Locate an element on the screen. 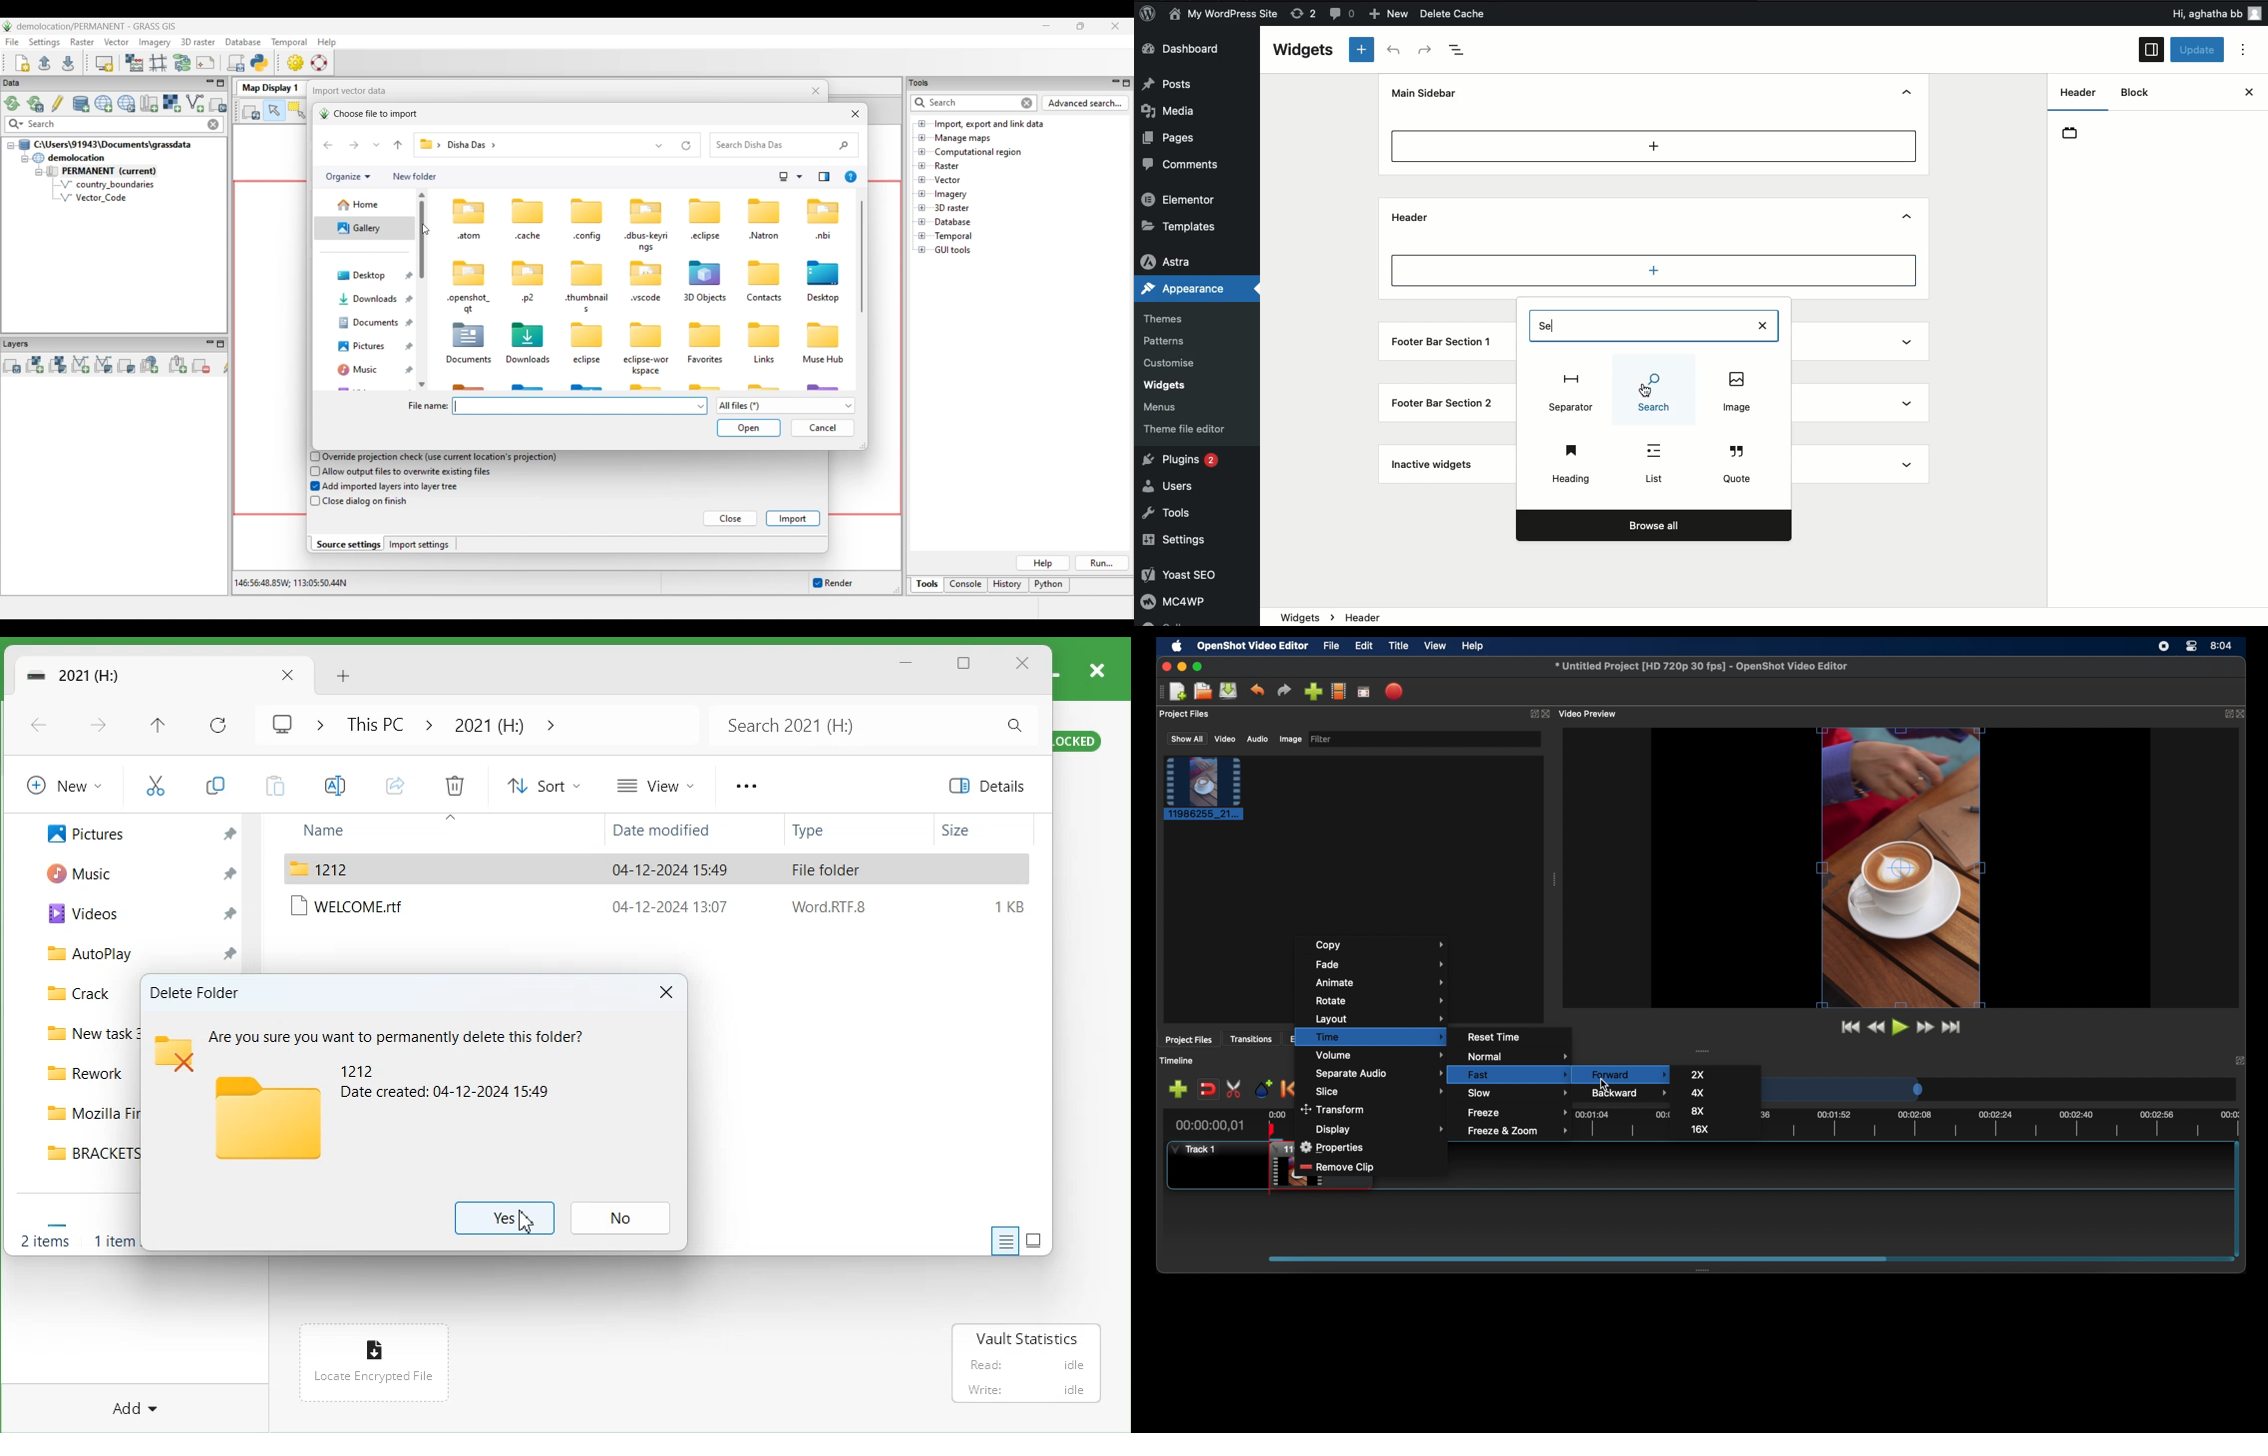  disable  snapping is located at coordinates (1207, 1089).